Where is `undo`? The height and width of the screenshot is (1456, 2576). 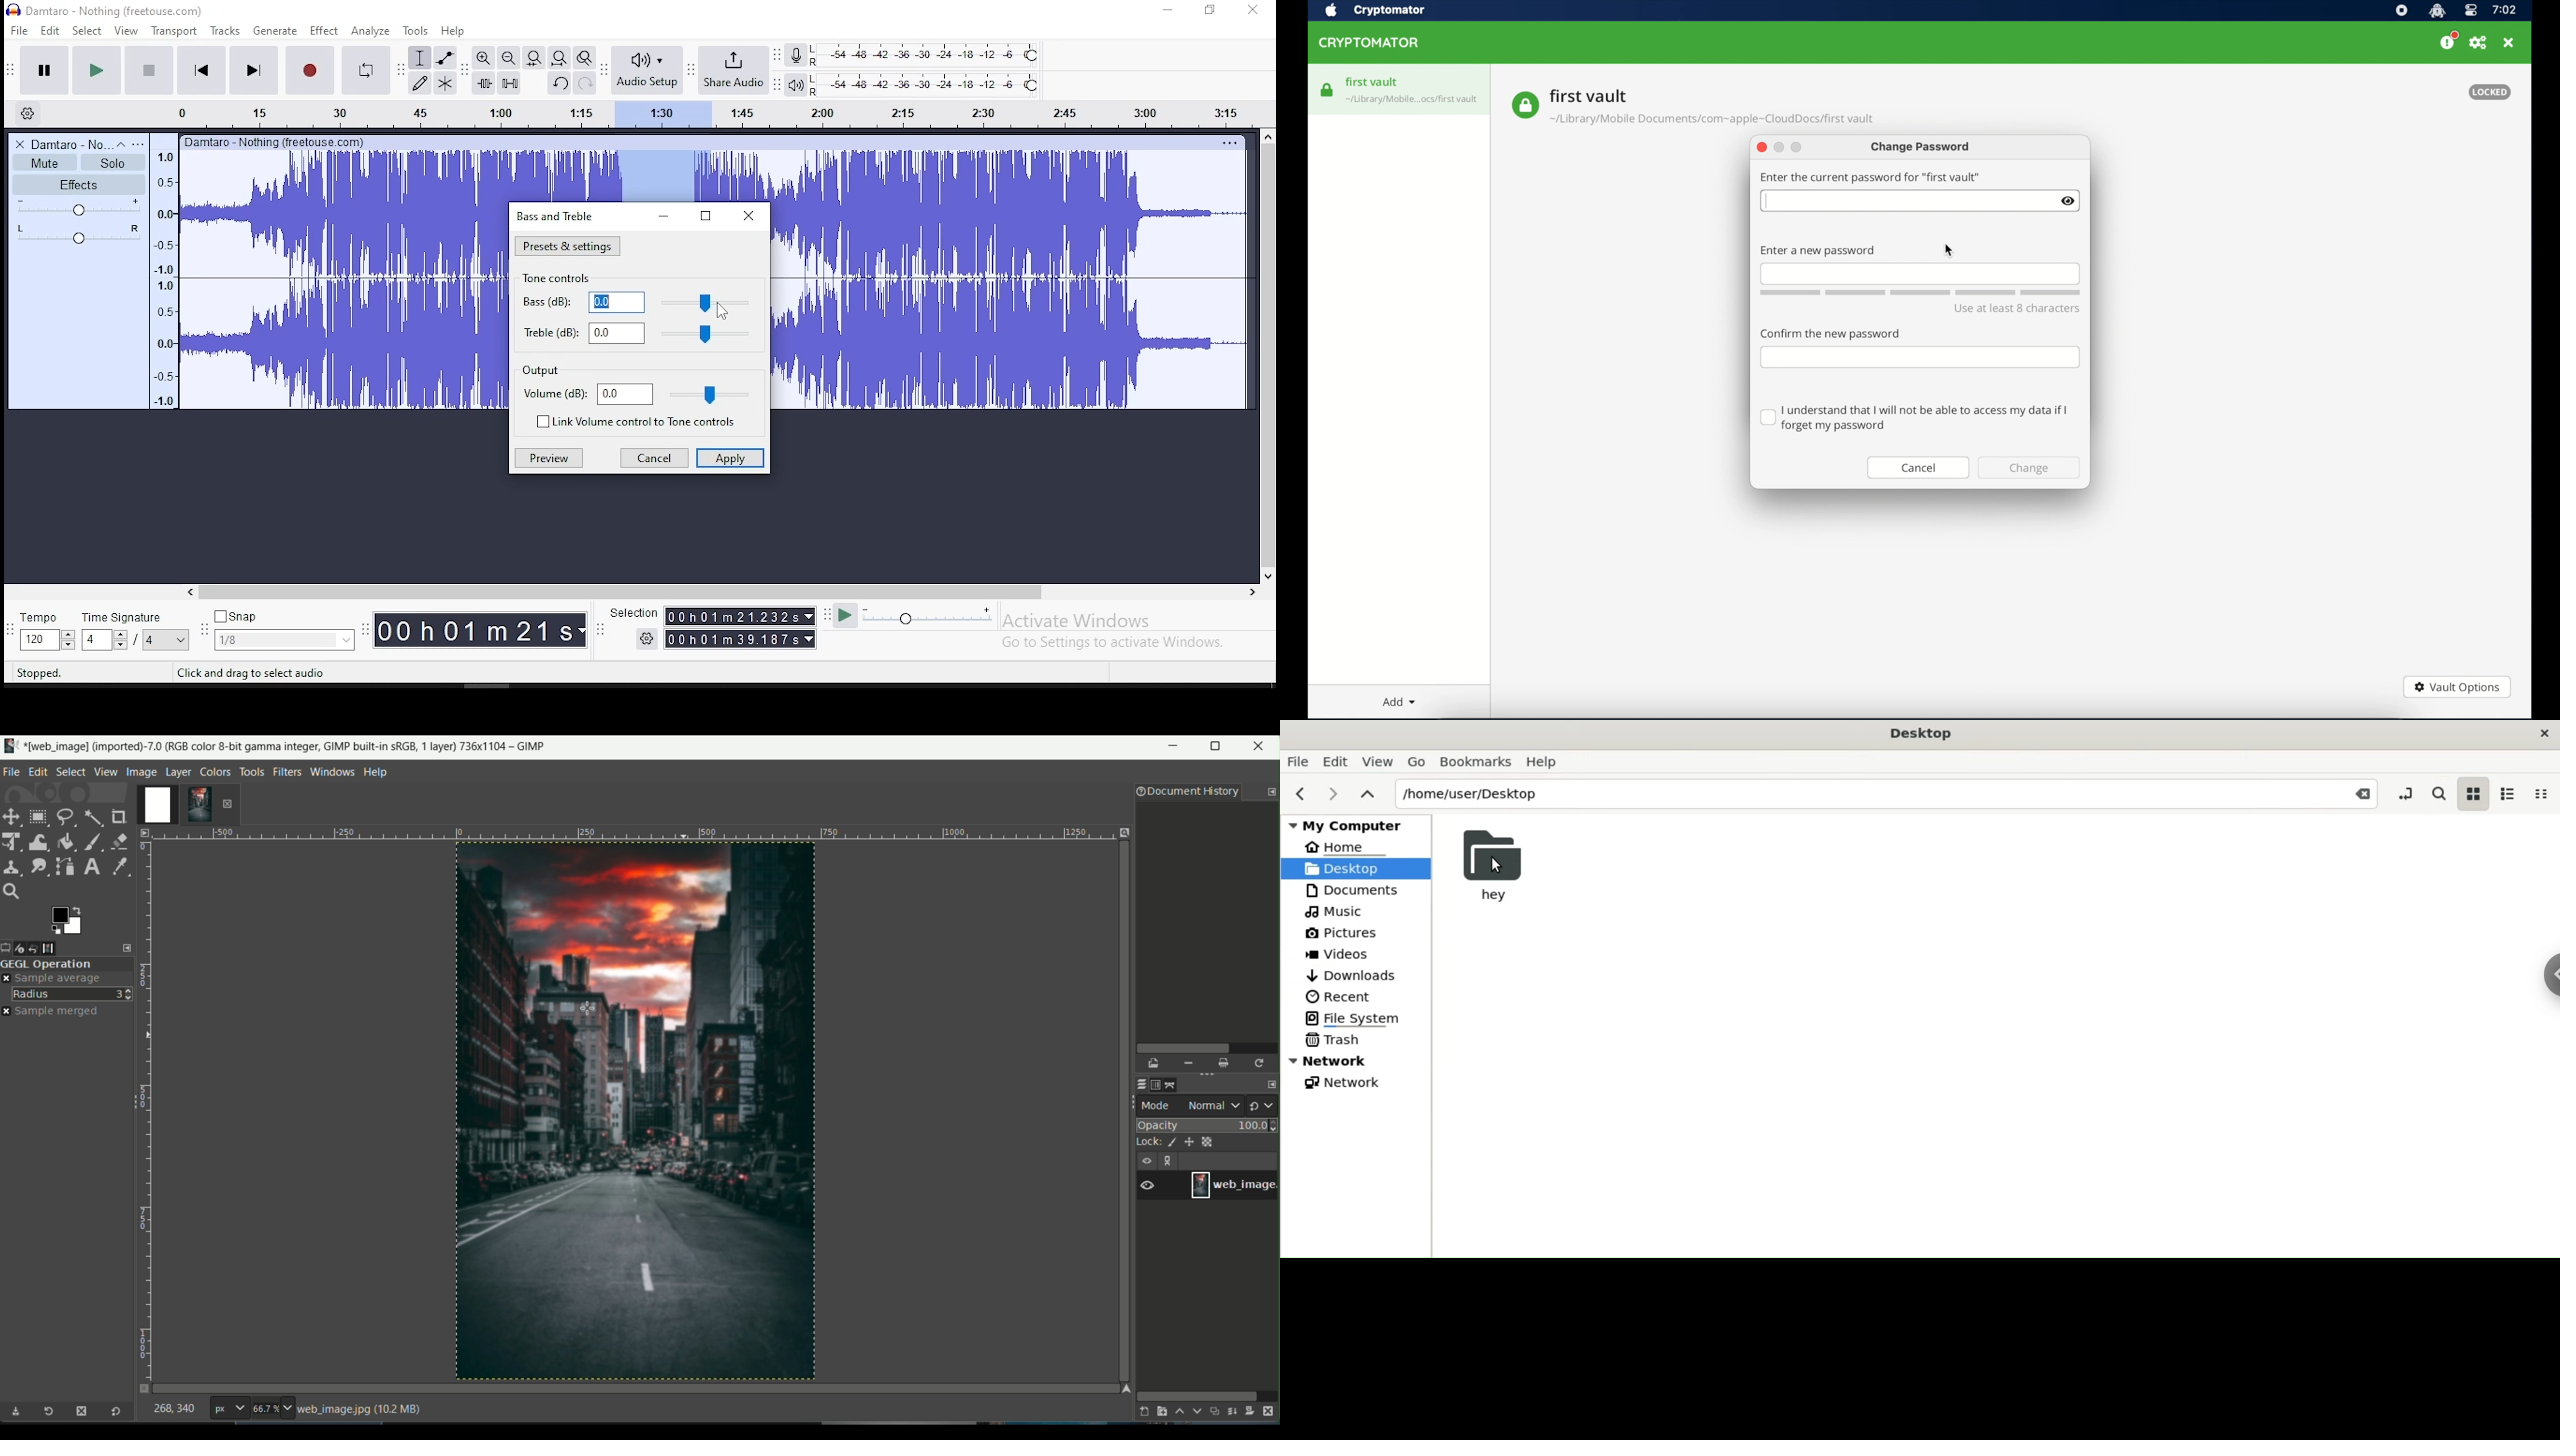 undo is located at coordinates (559, 83).